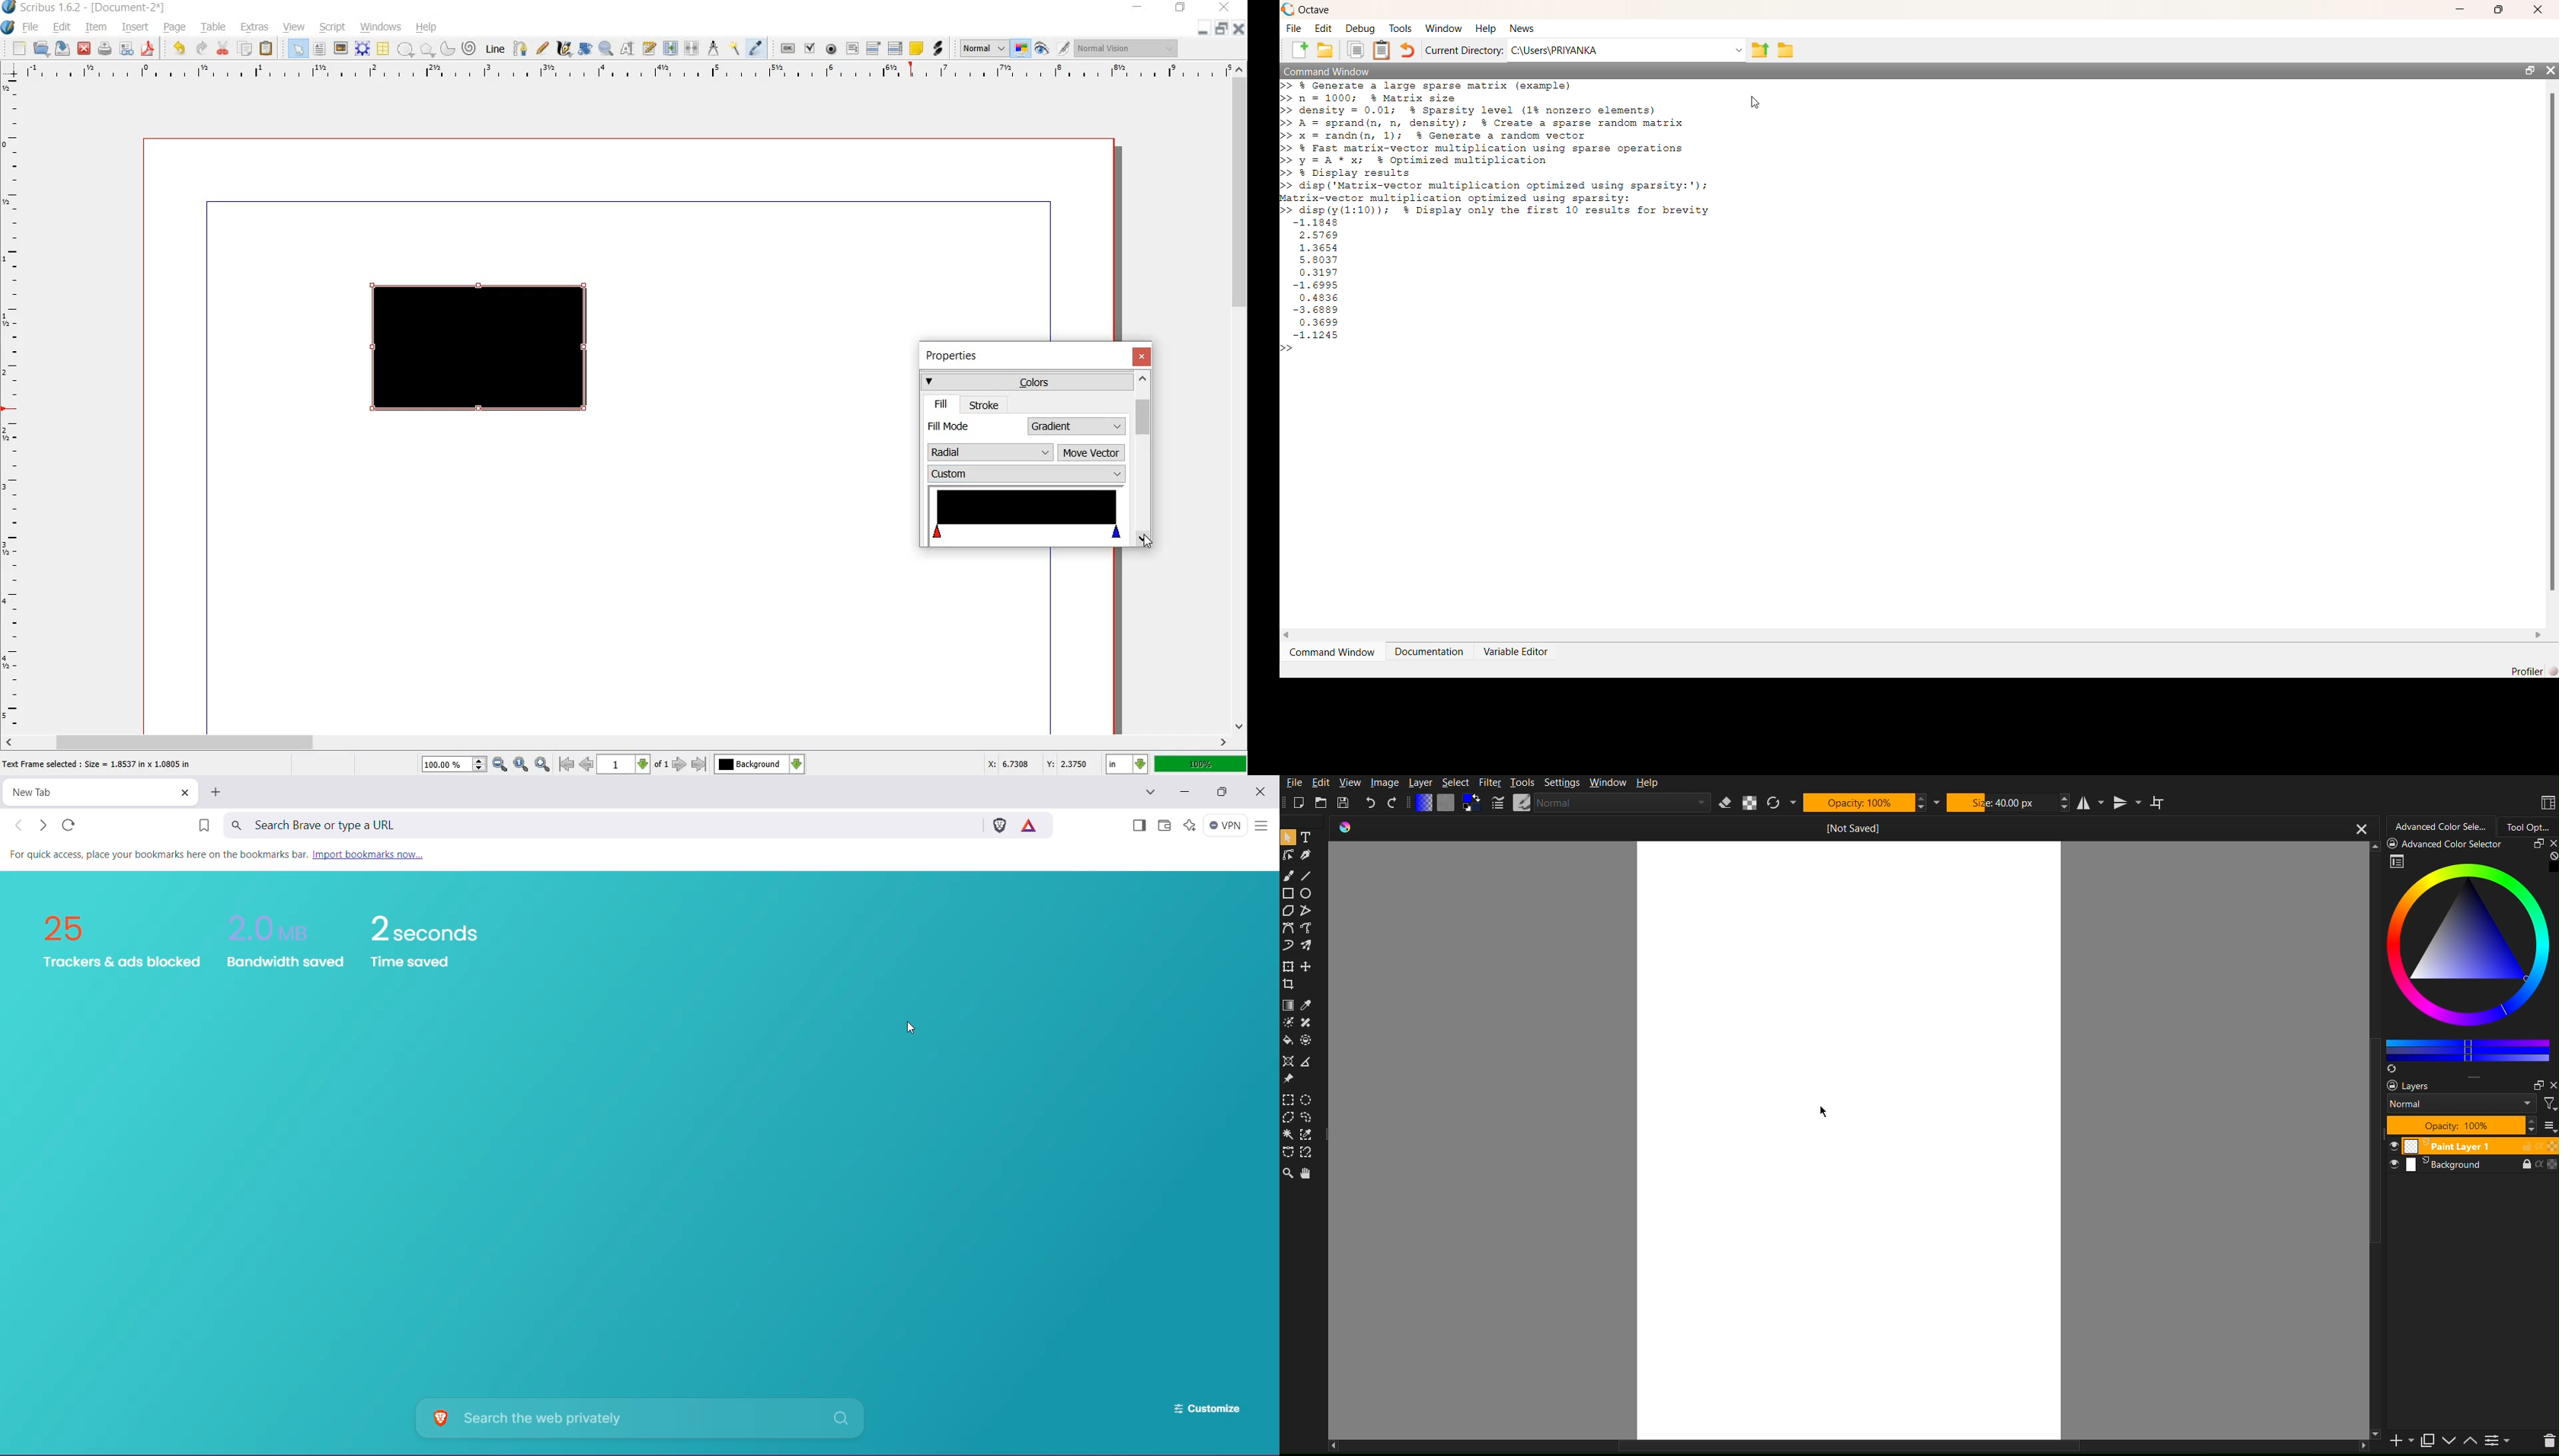  What do you see at coordinates (622, 765) in the screenshot?
I see `1` at bounding box center [622, 765].